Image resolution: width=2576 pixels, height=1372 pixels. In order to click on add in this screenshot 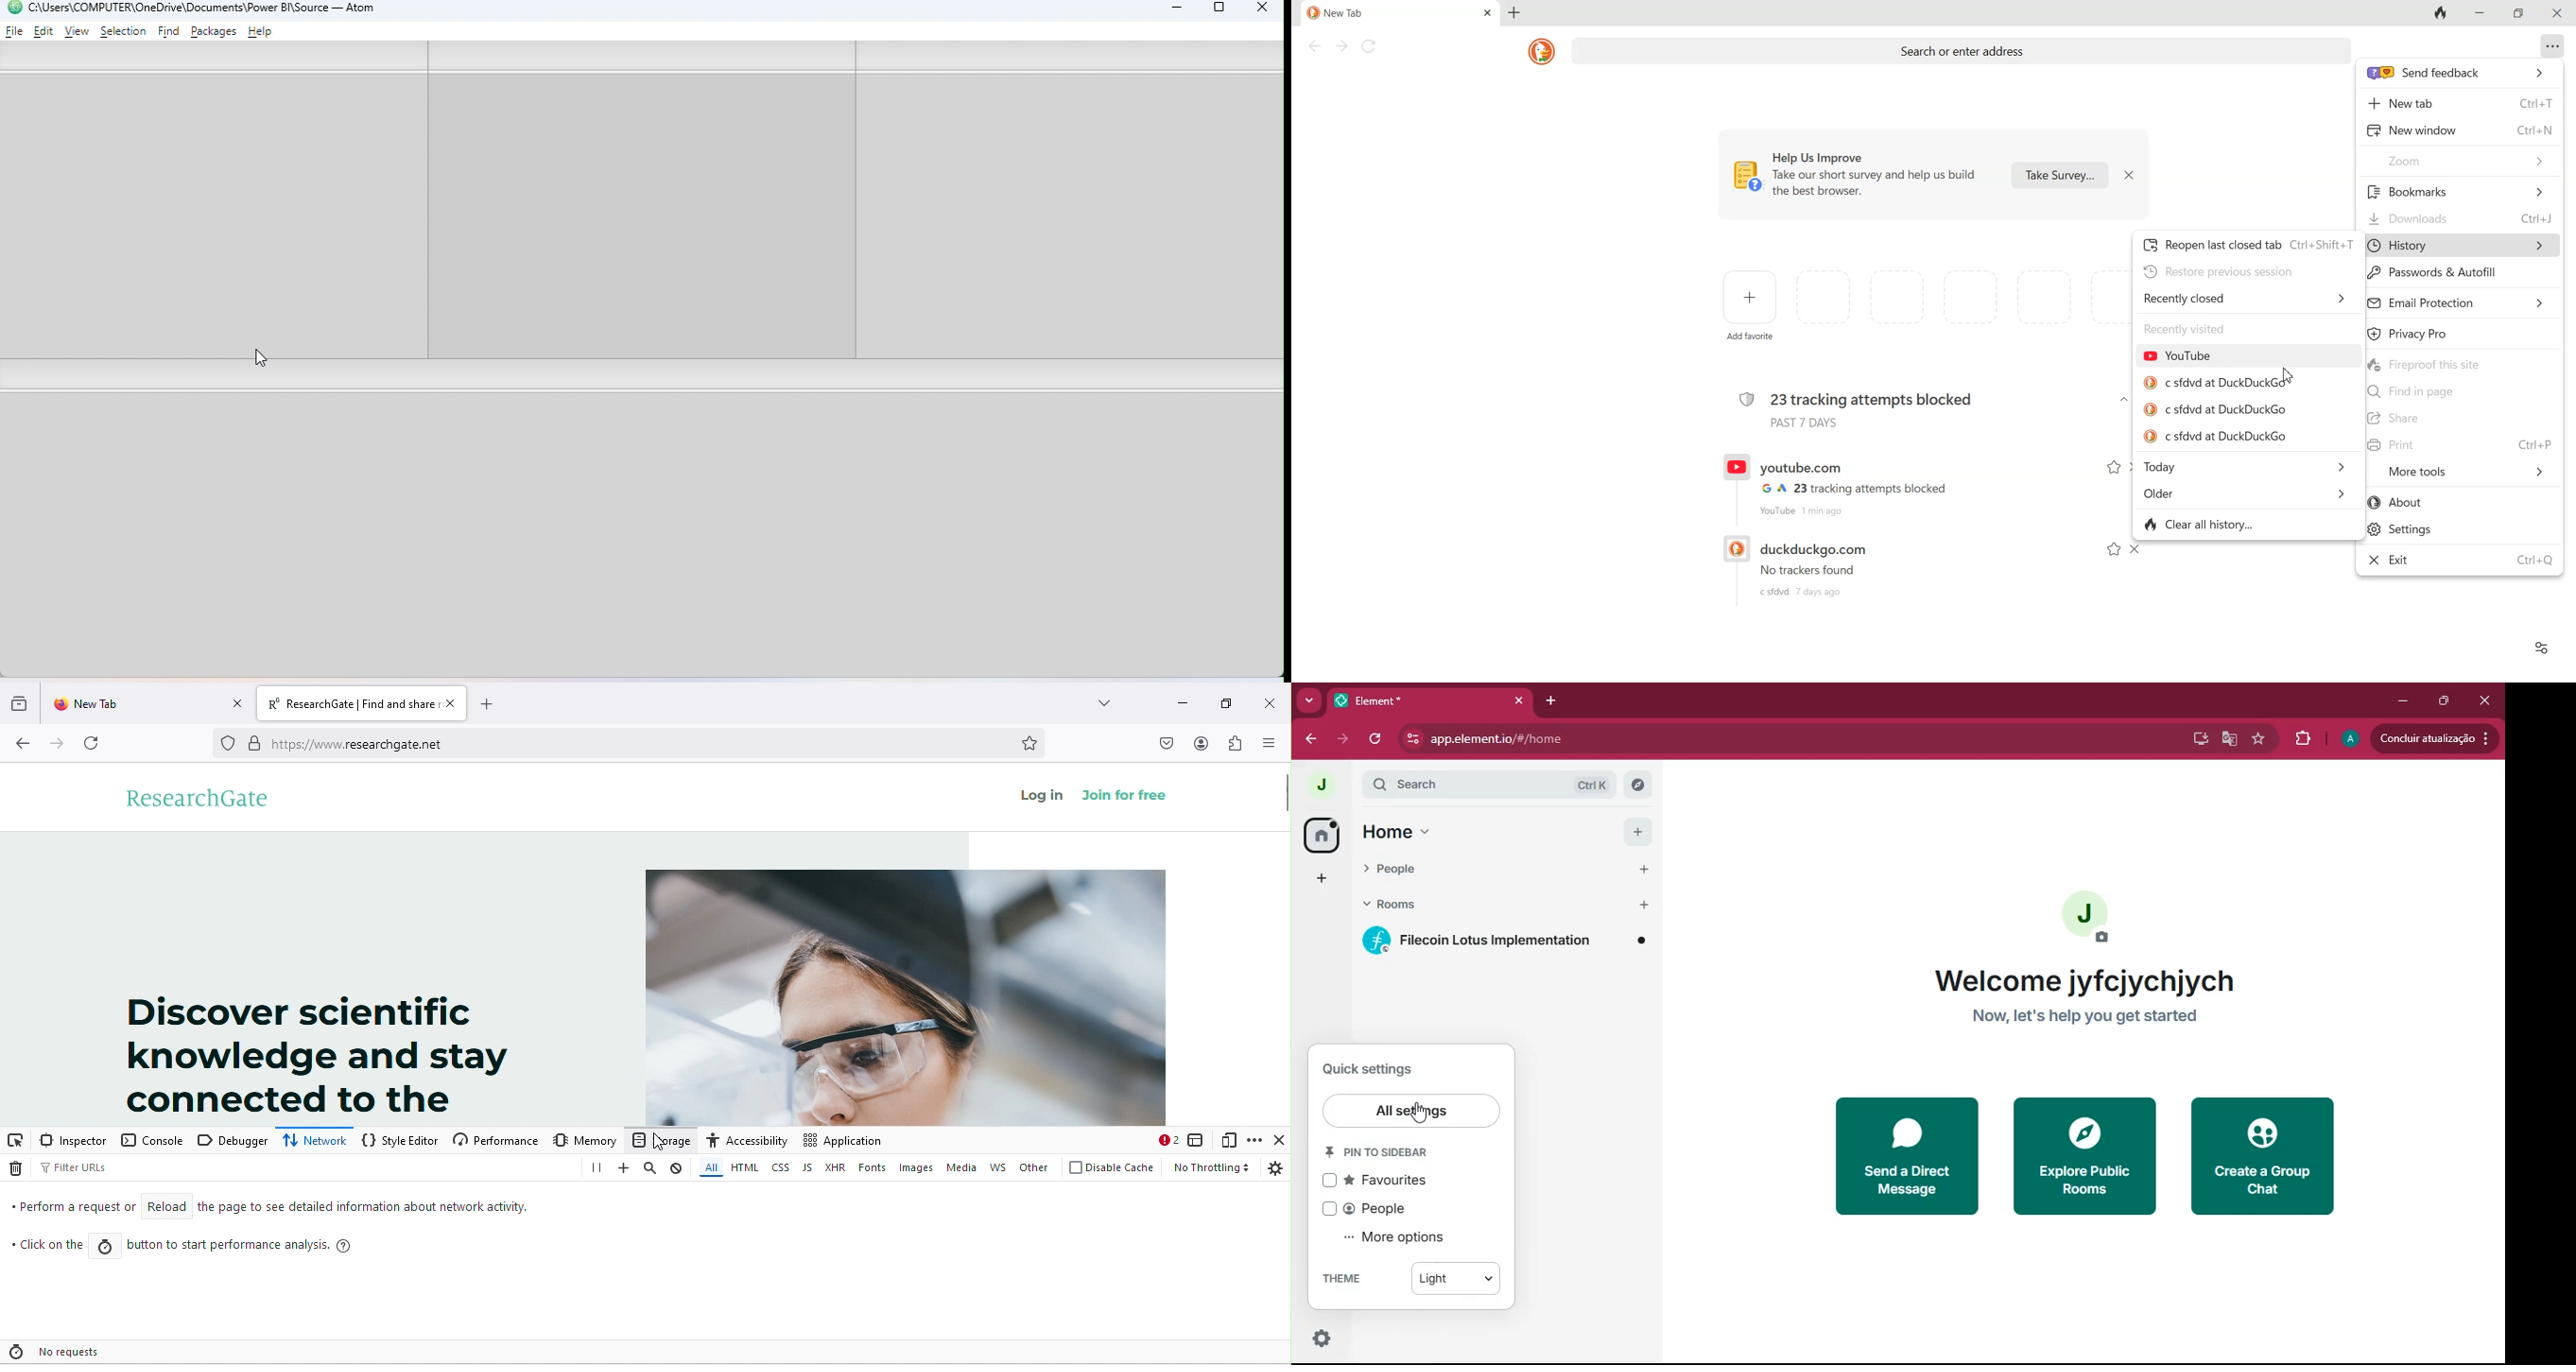, I will do `click(486, 705)`.